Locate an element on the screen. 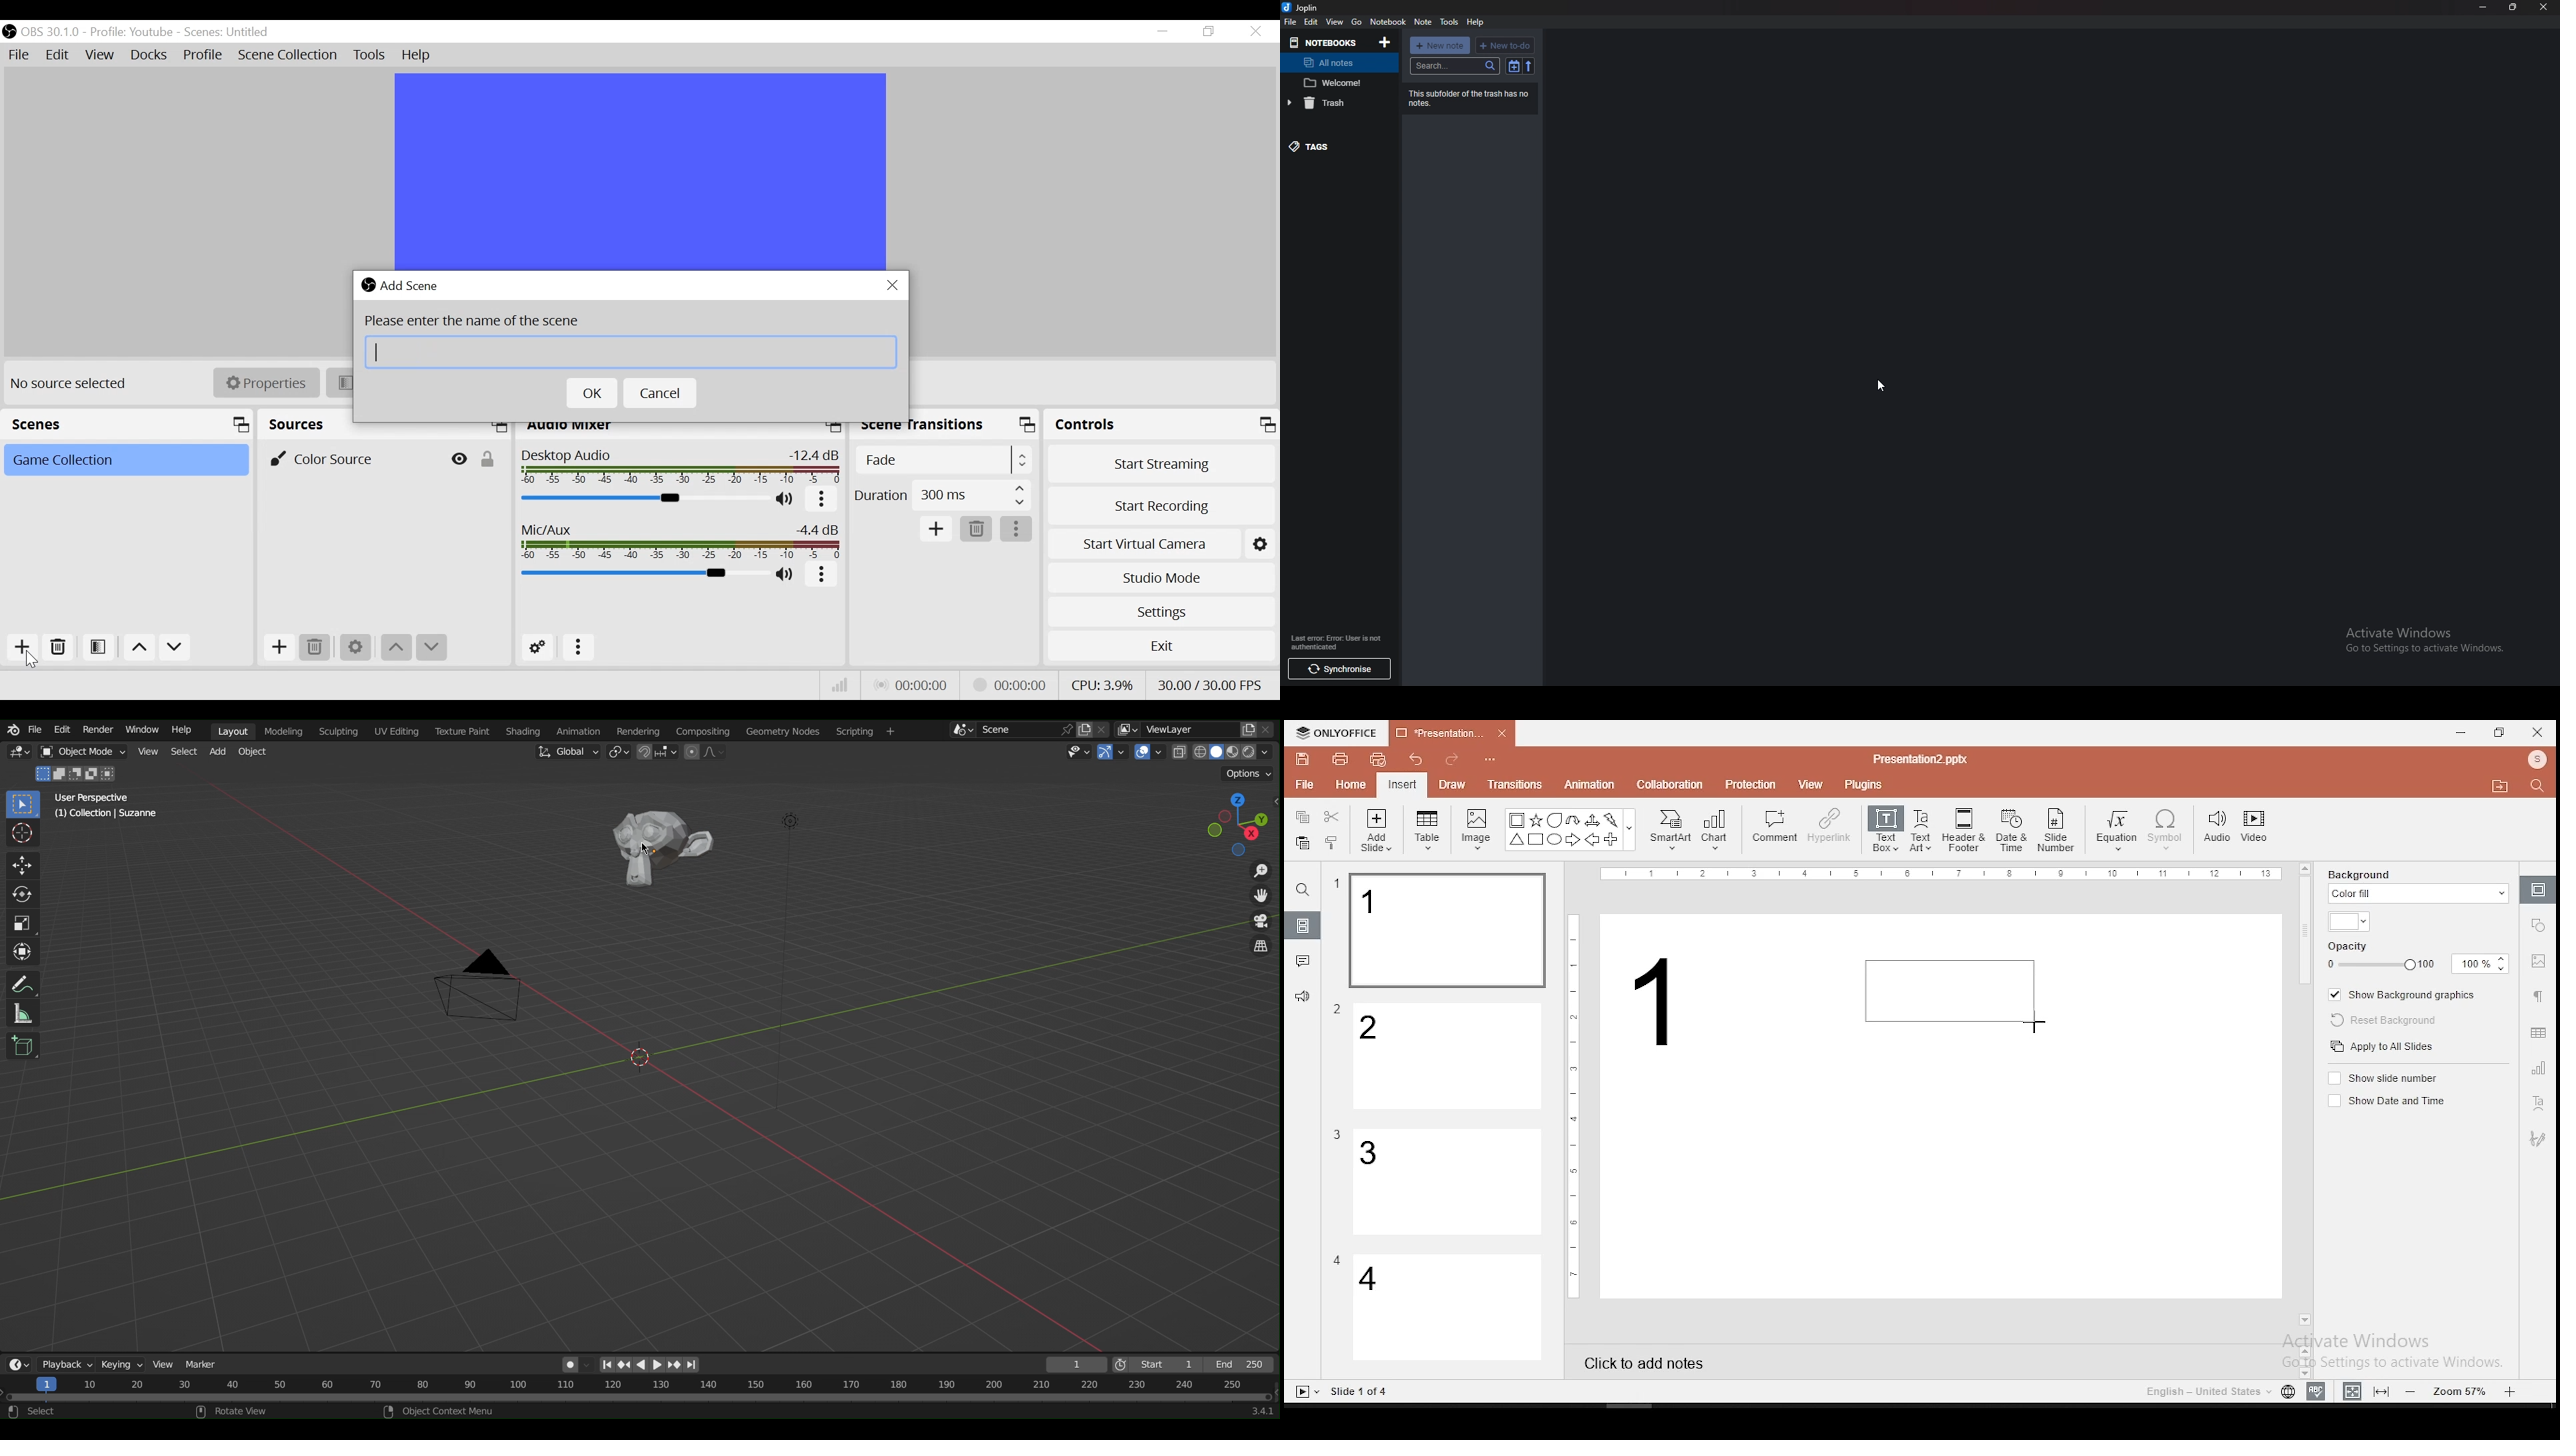 The width and height of the screenshot is (2576, 1456). Start Streaming is located at coordinates (1161, 461).